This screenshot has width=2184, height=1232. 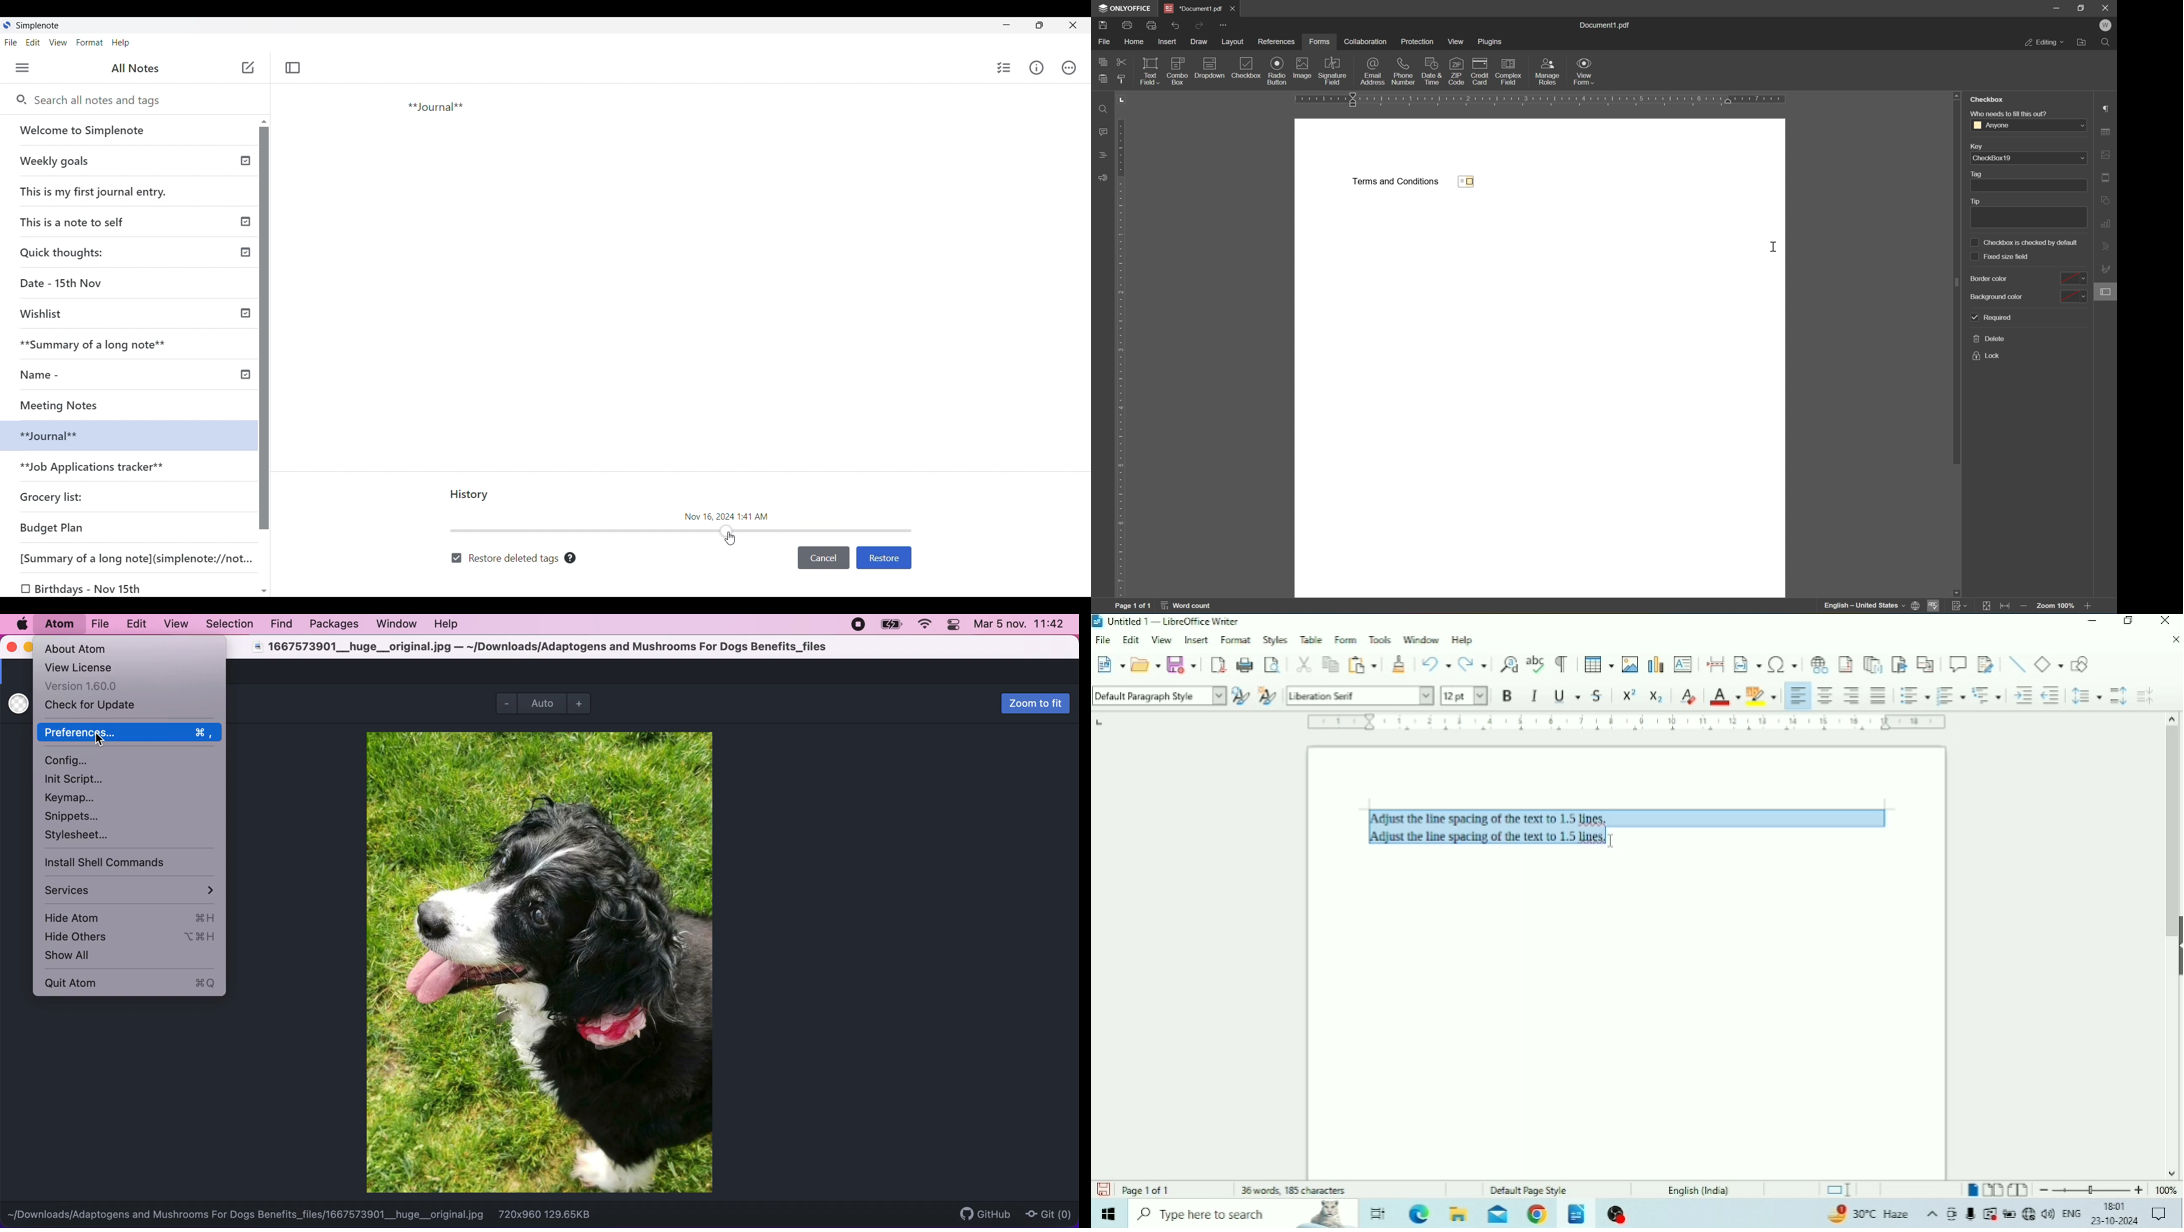 I want to click on Italic, so click(x=1535, y=696).